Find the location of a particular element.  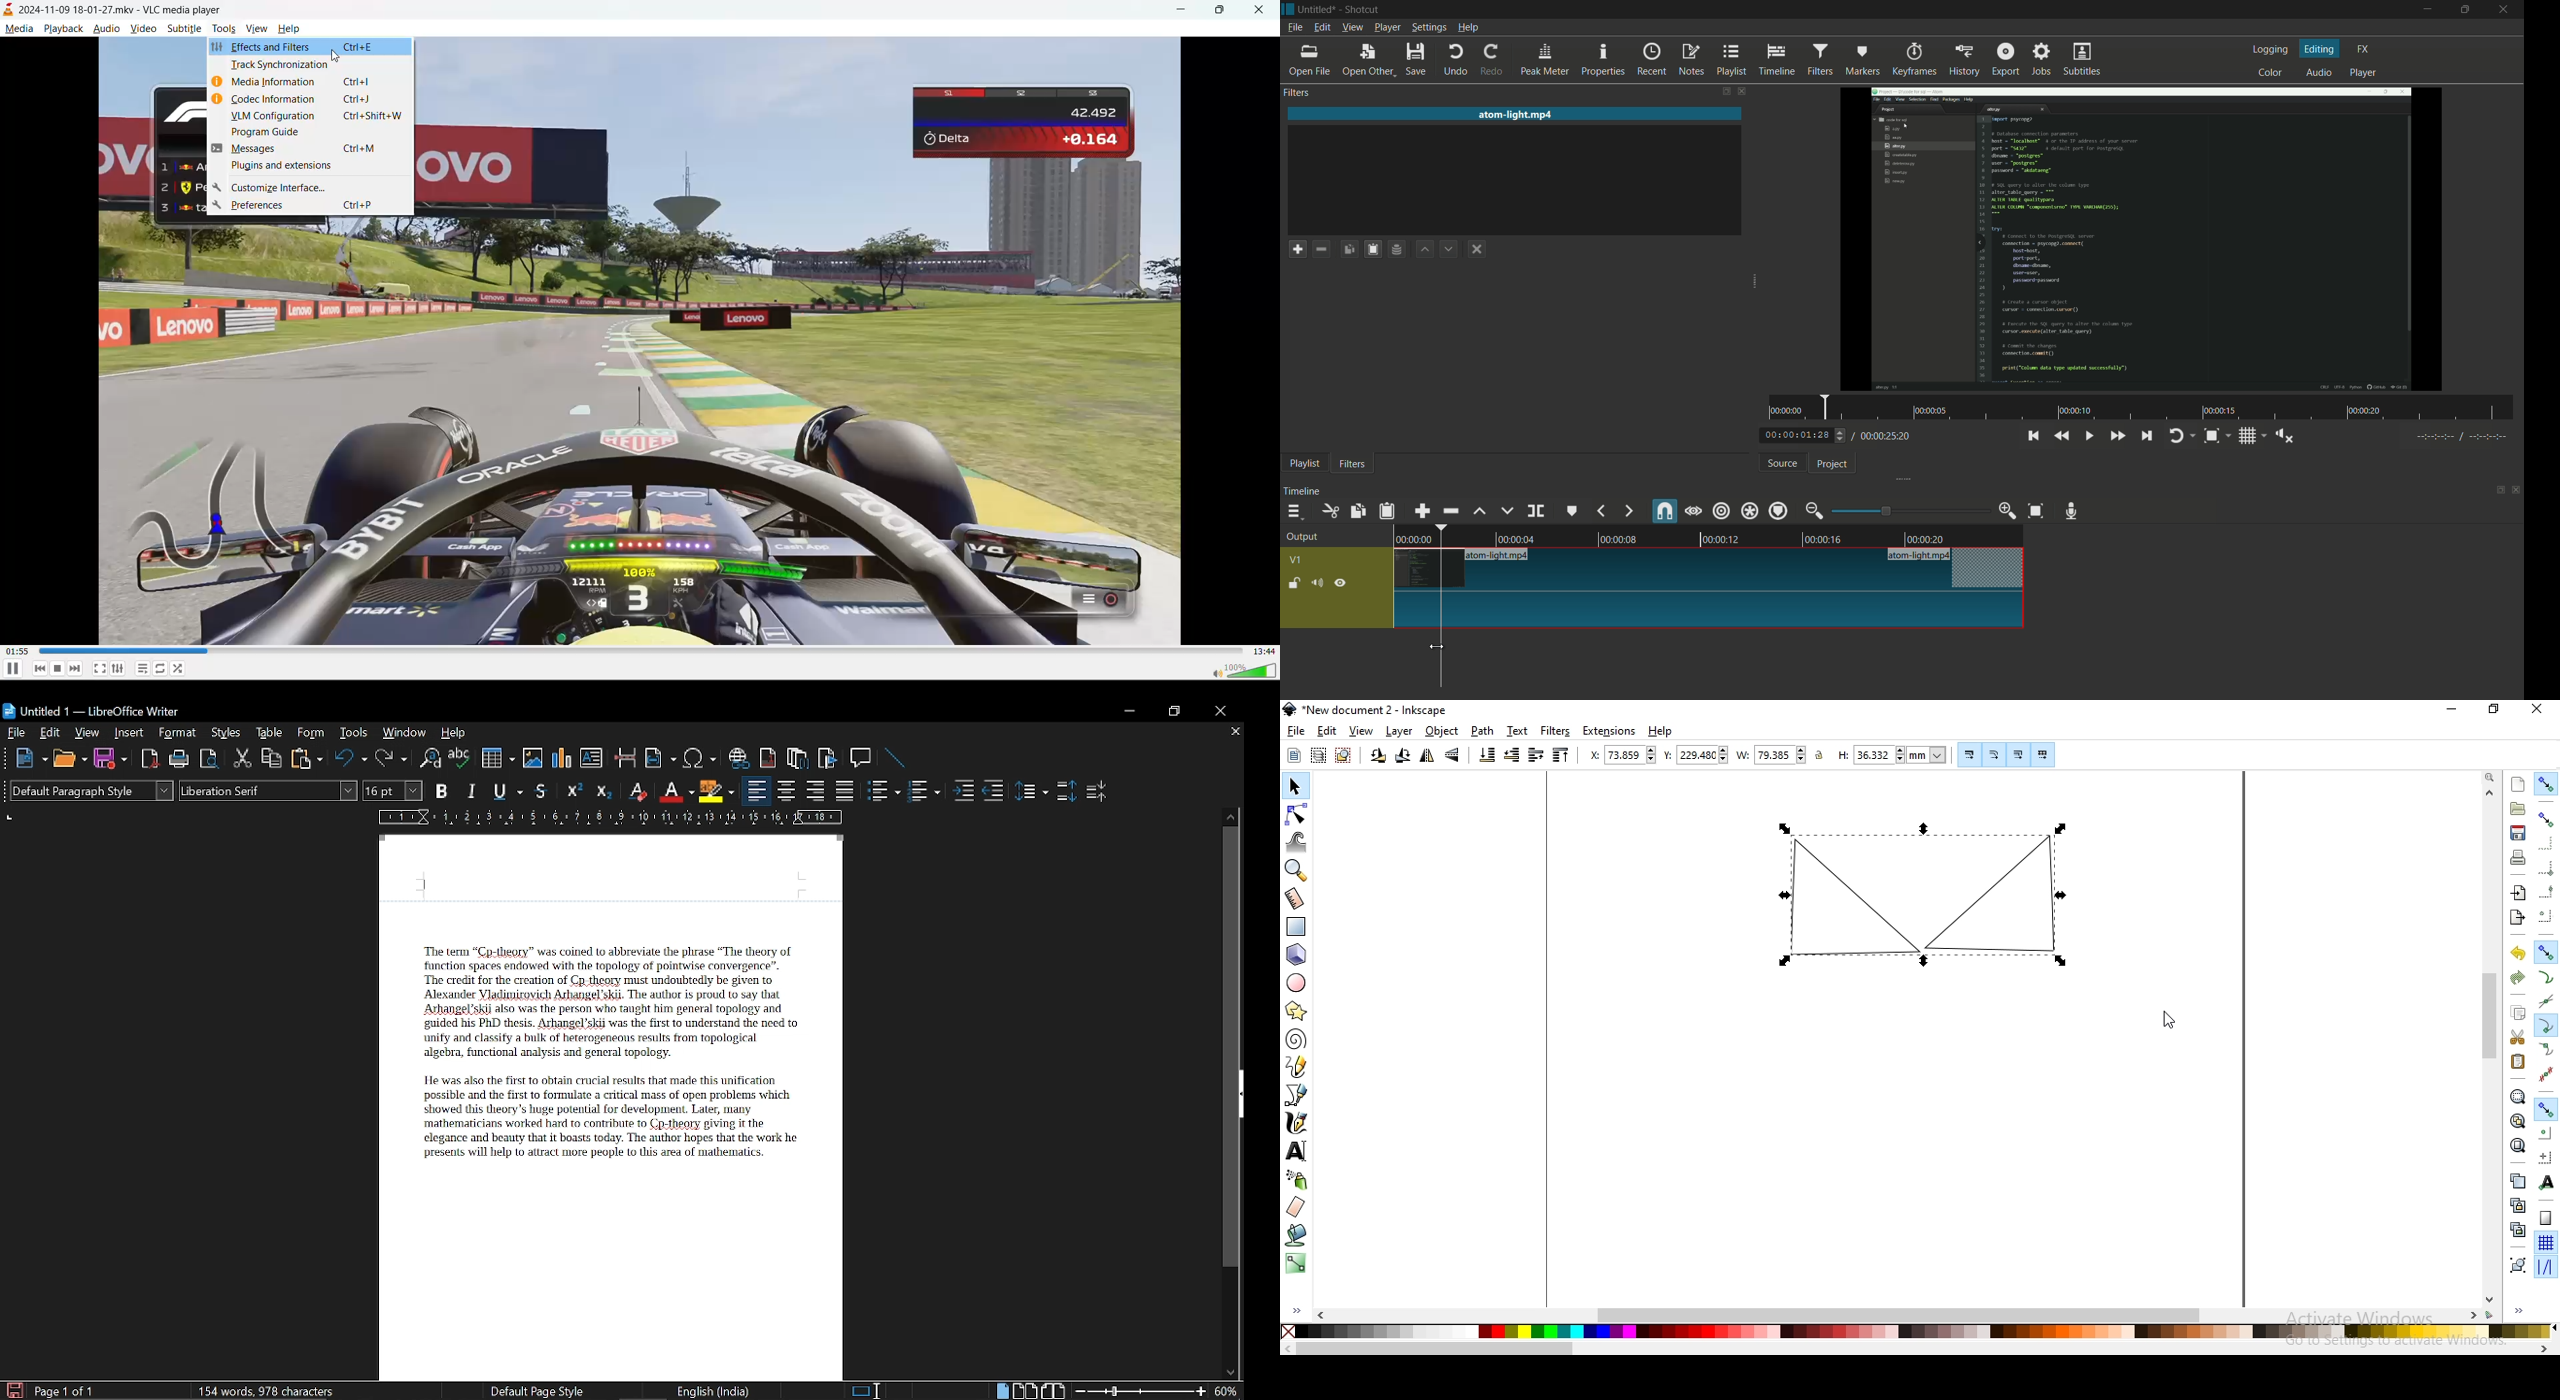

save is located at coordinates (1417, 59).